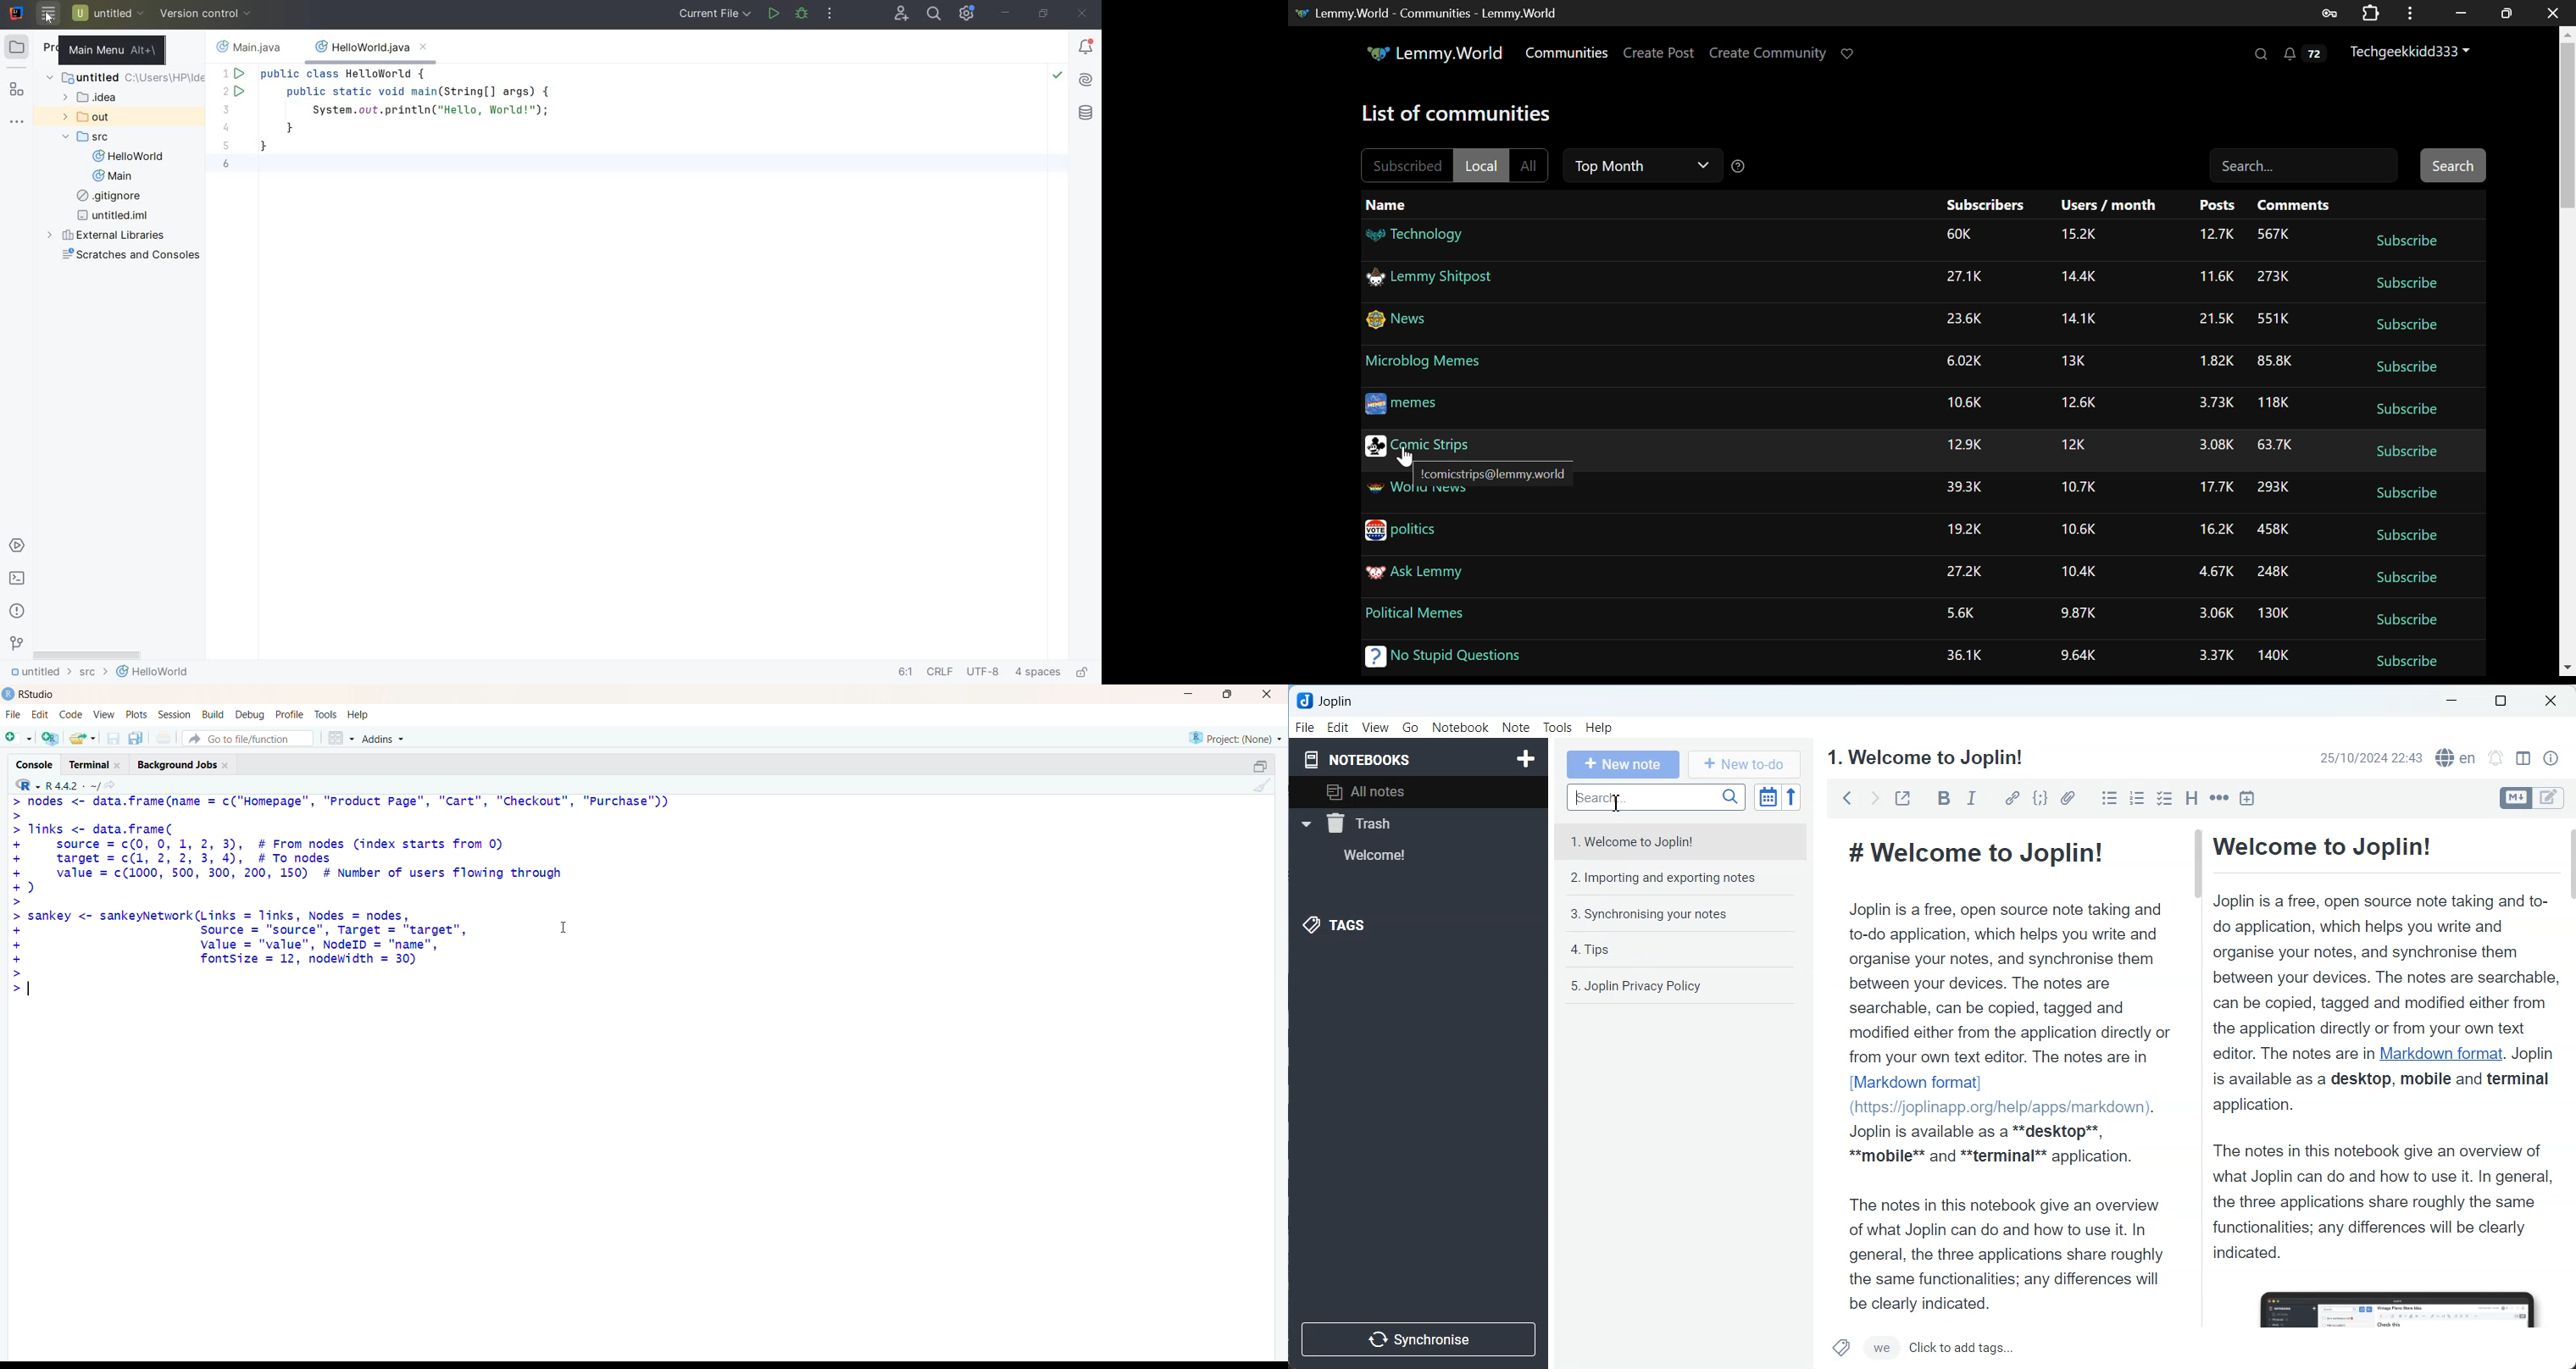  Describe the element at coordinates (1879, 1348) in the screenshot. I see `we` at that location.